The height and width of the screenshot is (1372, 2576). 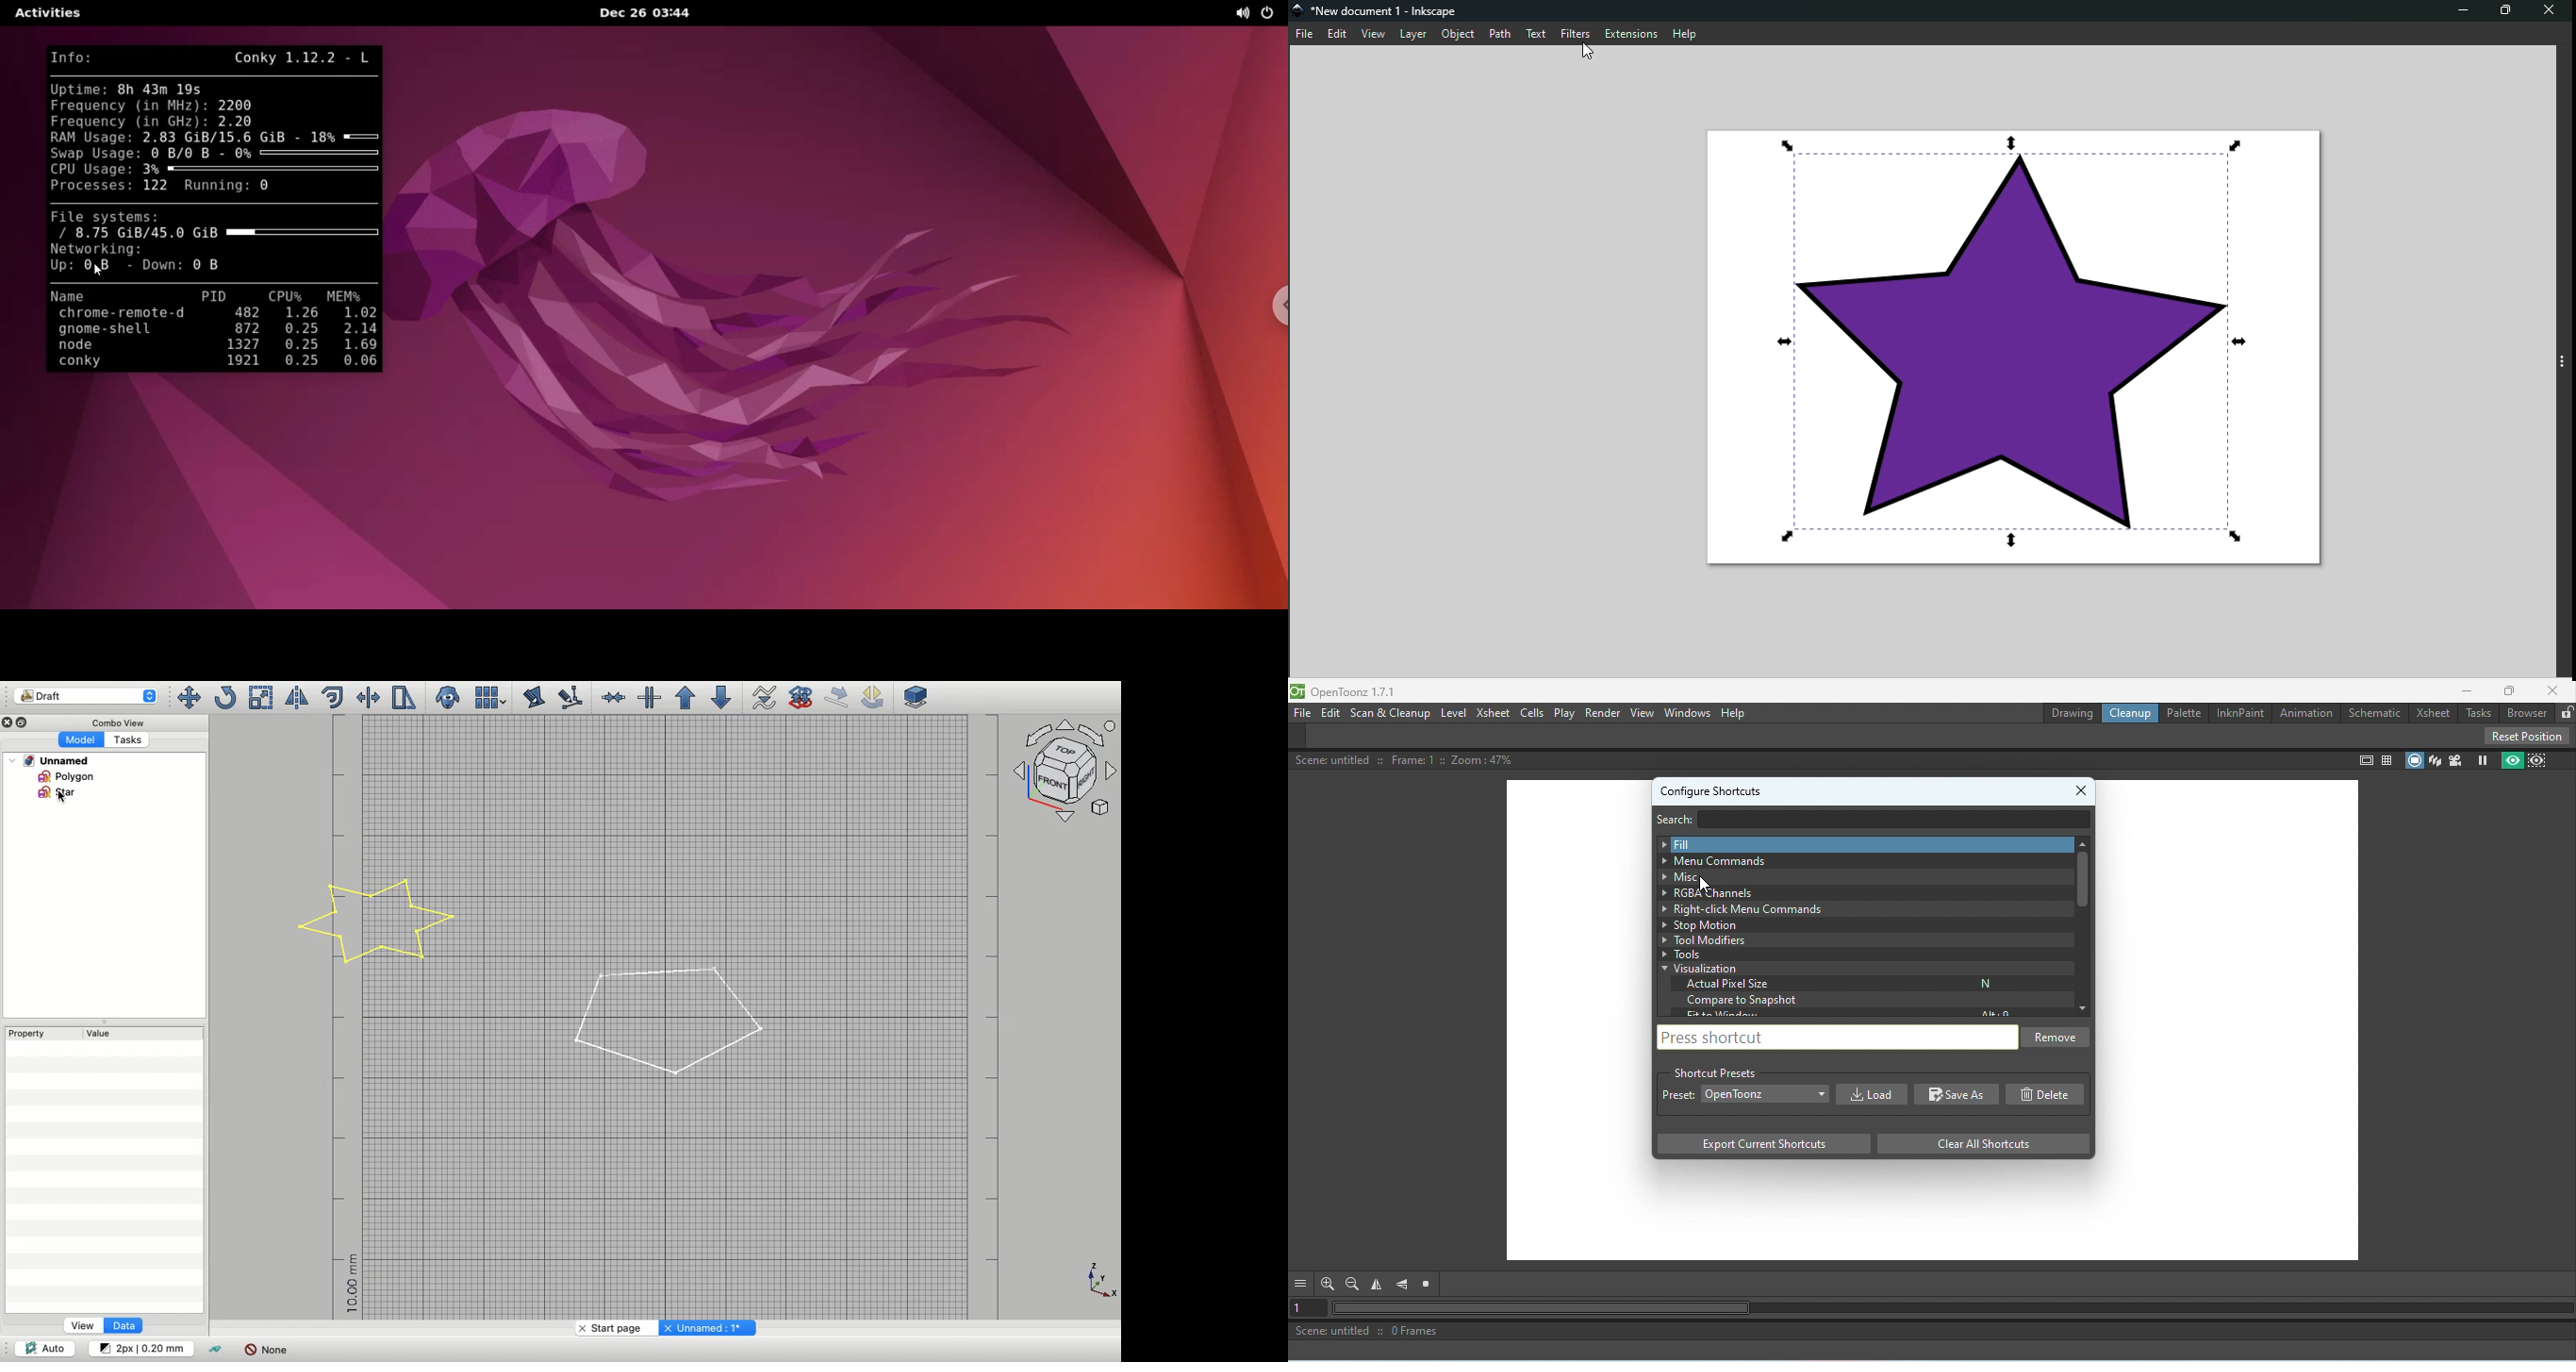 I want to click on Unnamed, so click(x=50, y=760).